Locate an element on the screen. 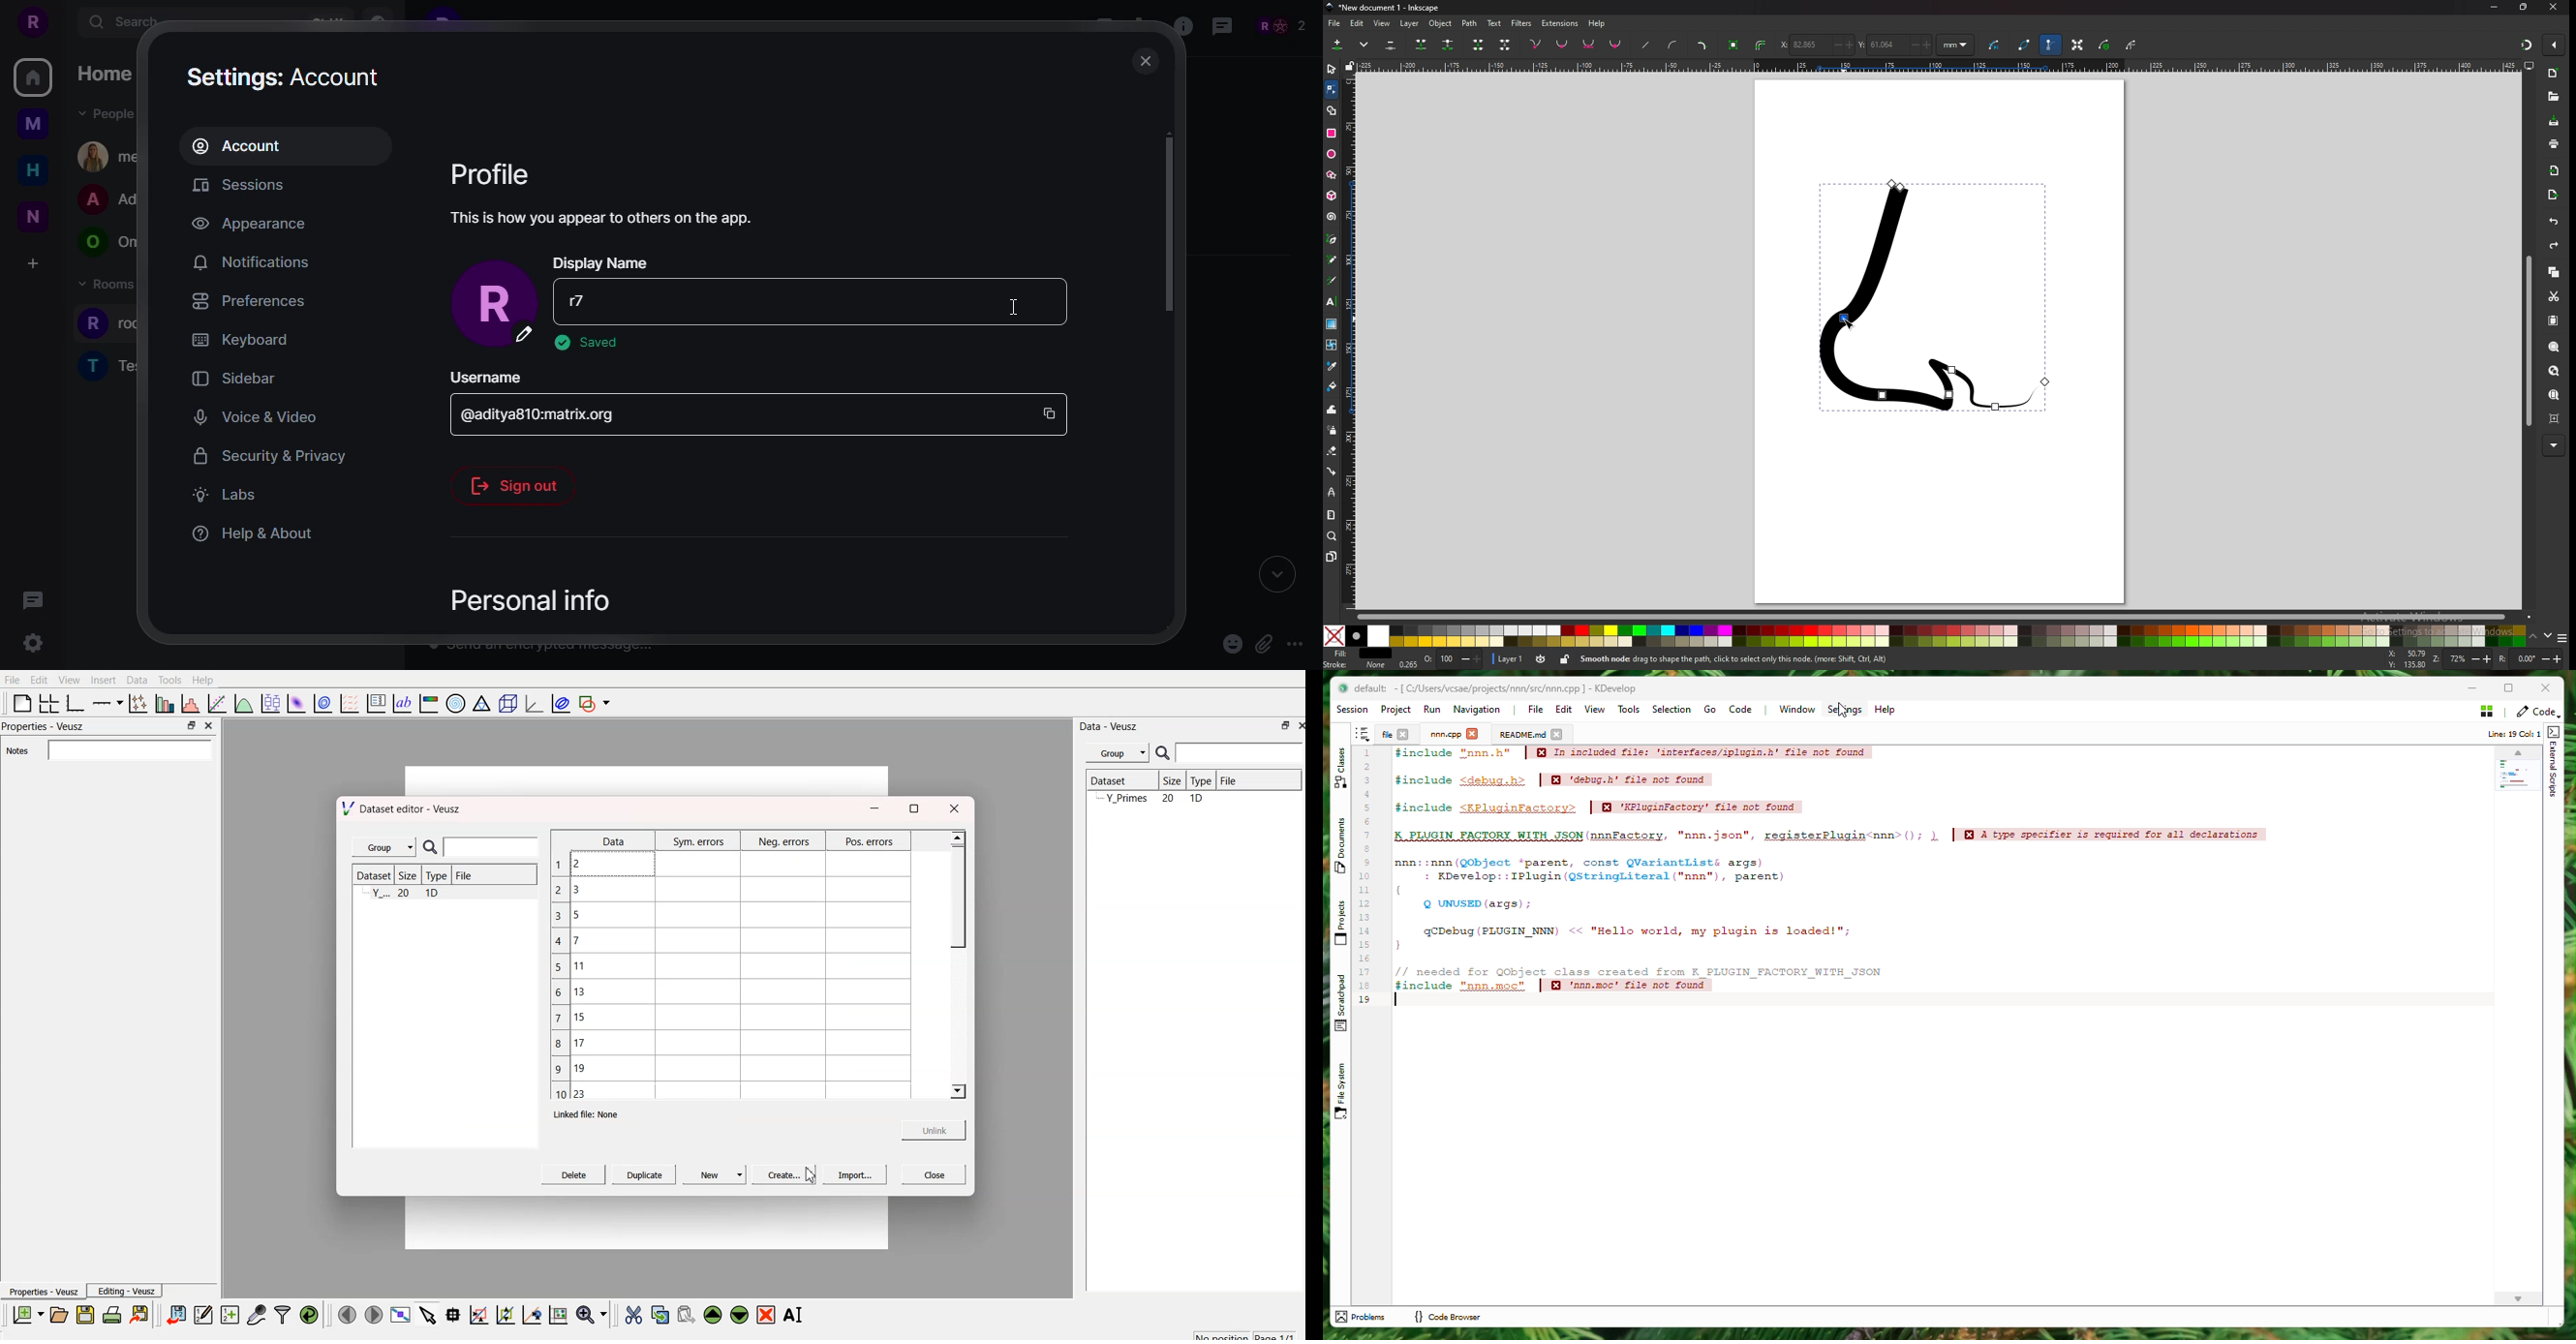 This screenshot has height=1344, width=2576. create a space is located at coordinates (32, 265).